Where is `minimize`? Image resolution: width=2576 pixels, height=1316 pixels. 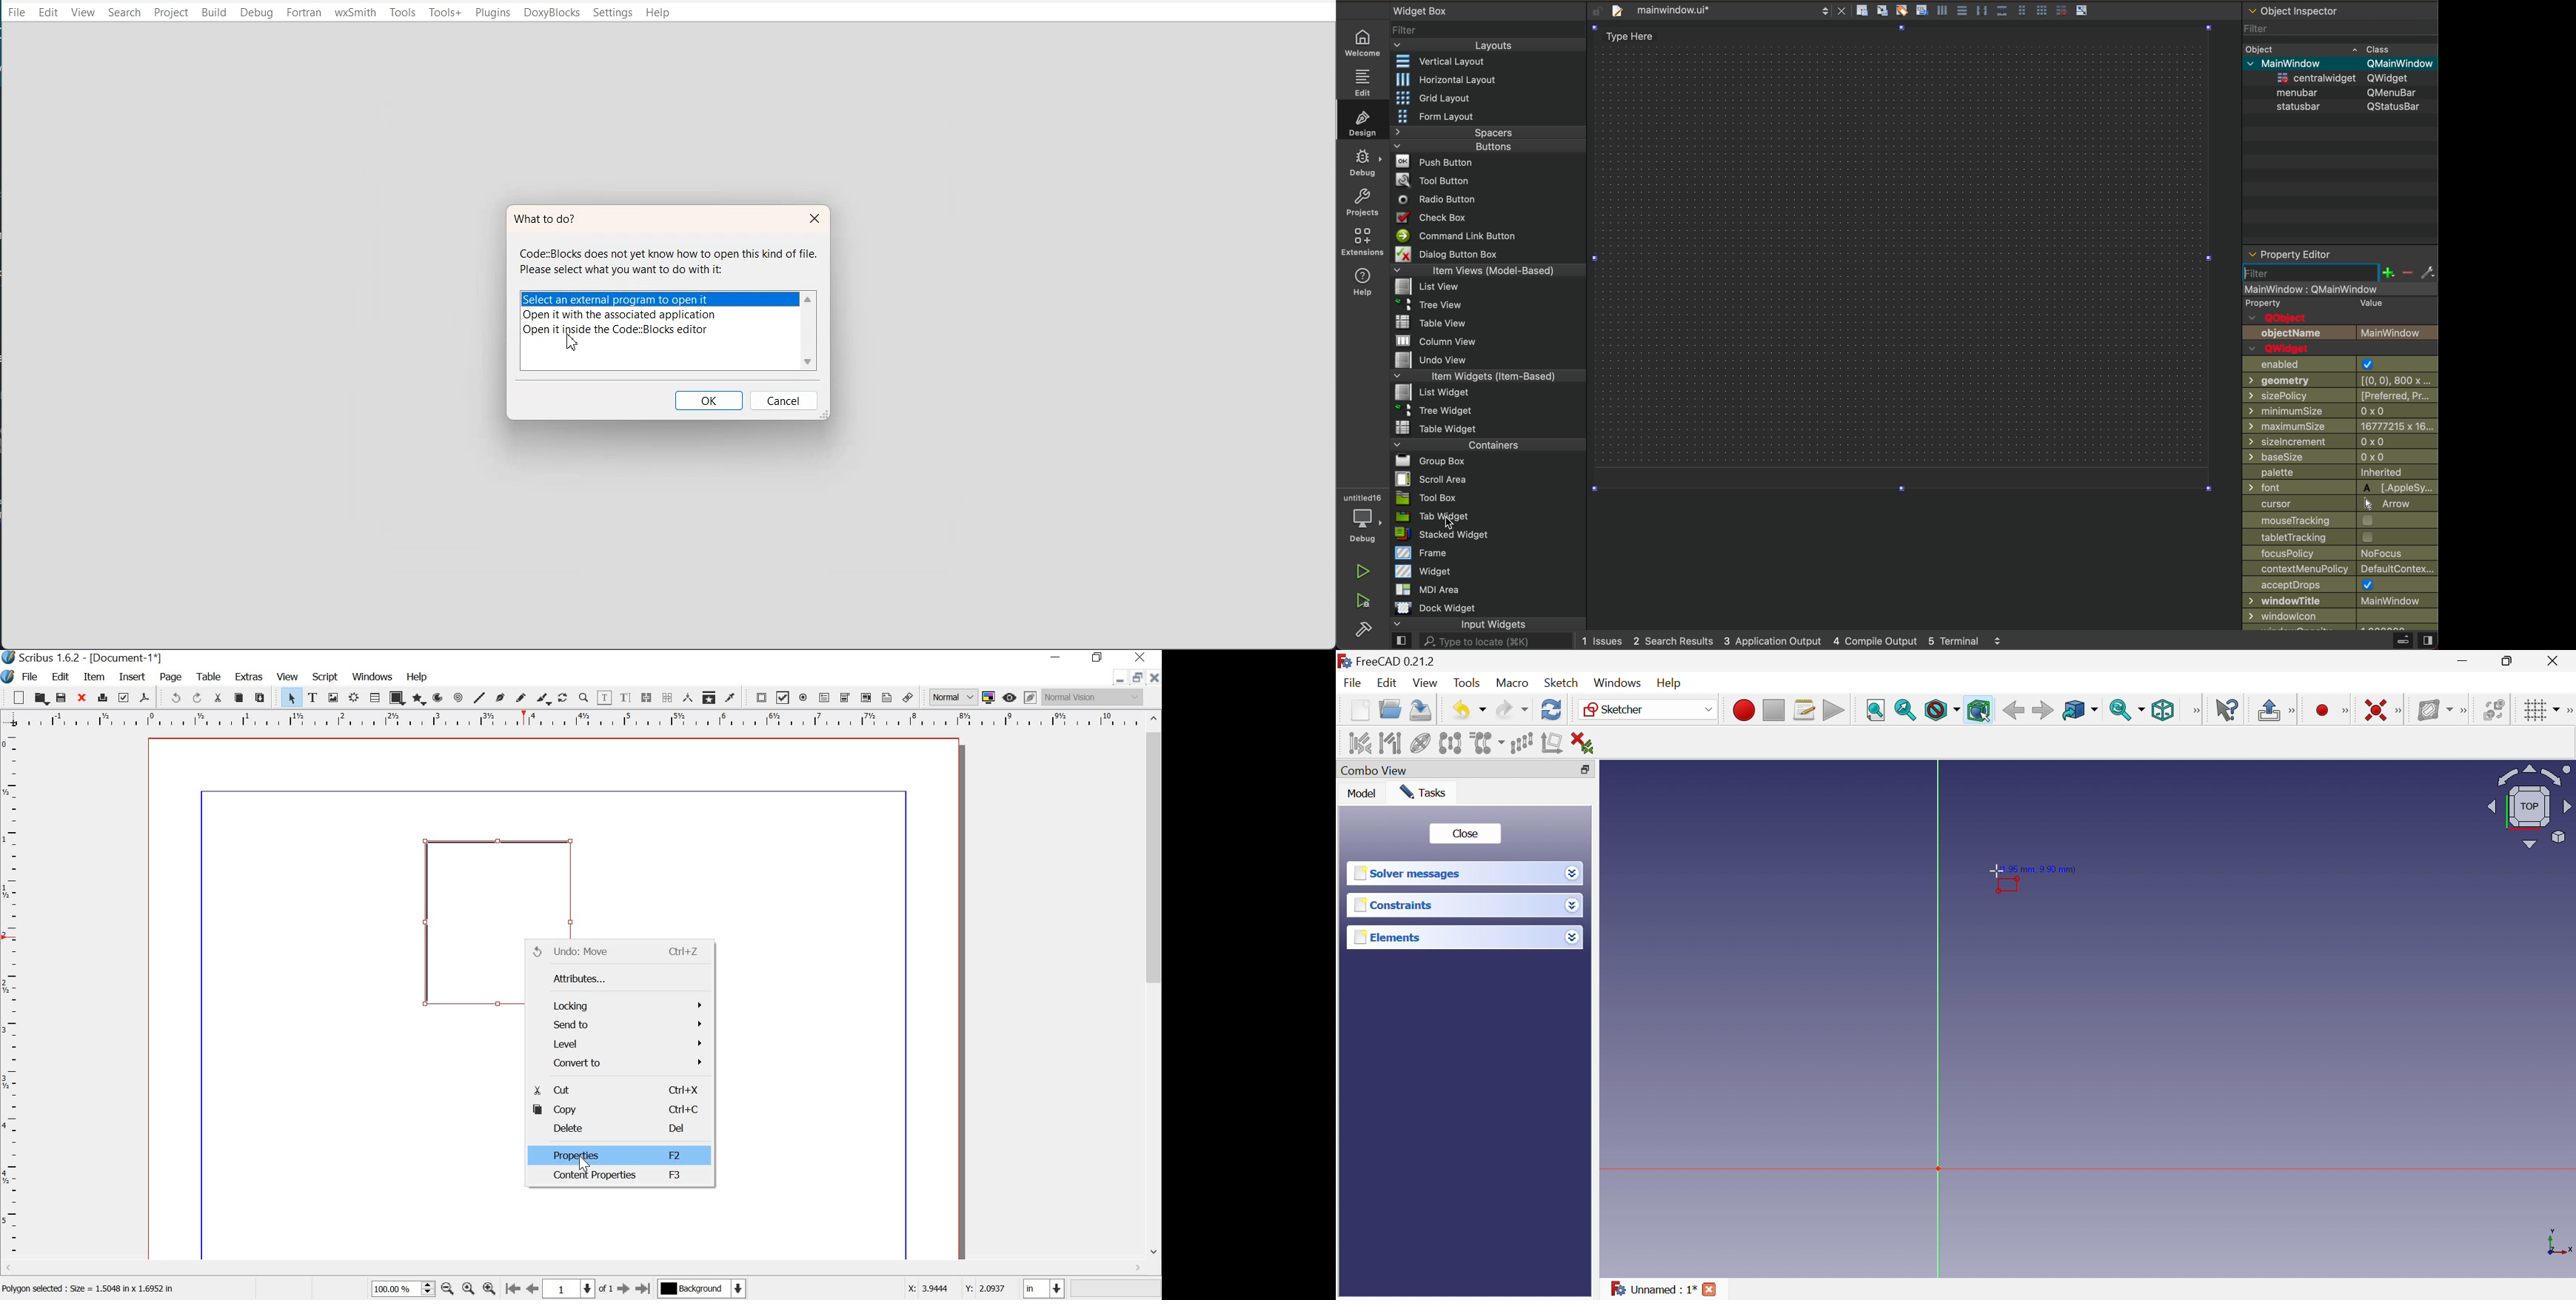
minimize is located at coordinates (1120, 680).